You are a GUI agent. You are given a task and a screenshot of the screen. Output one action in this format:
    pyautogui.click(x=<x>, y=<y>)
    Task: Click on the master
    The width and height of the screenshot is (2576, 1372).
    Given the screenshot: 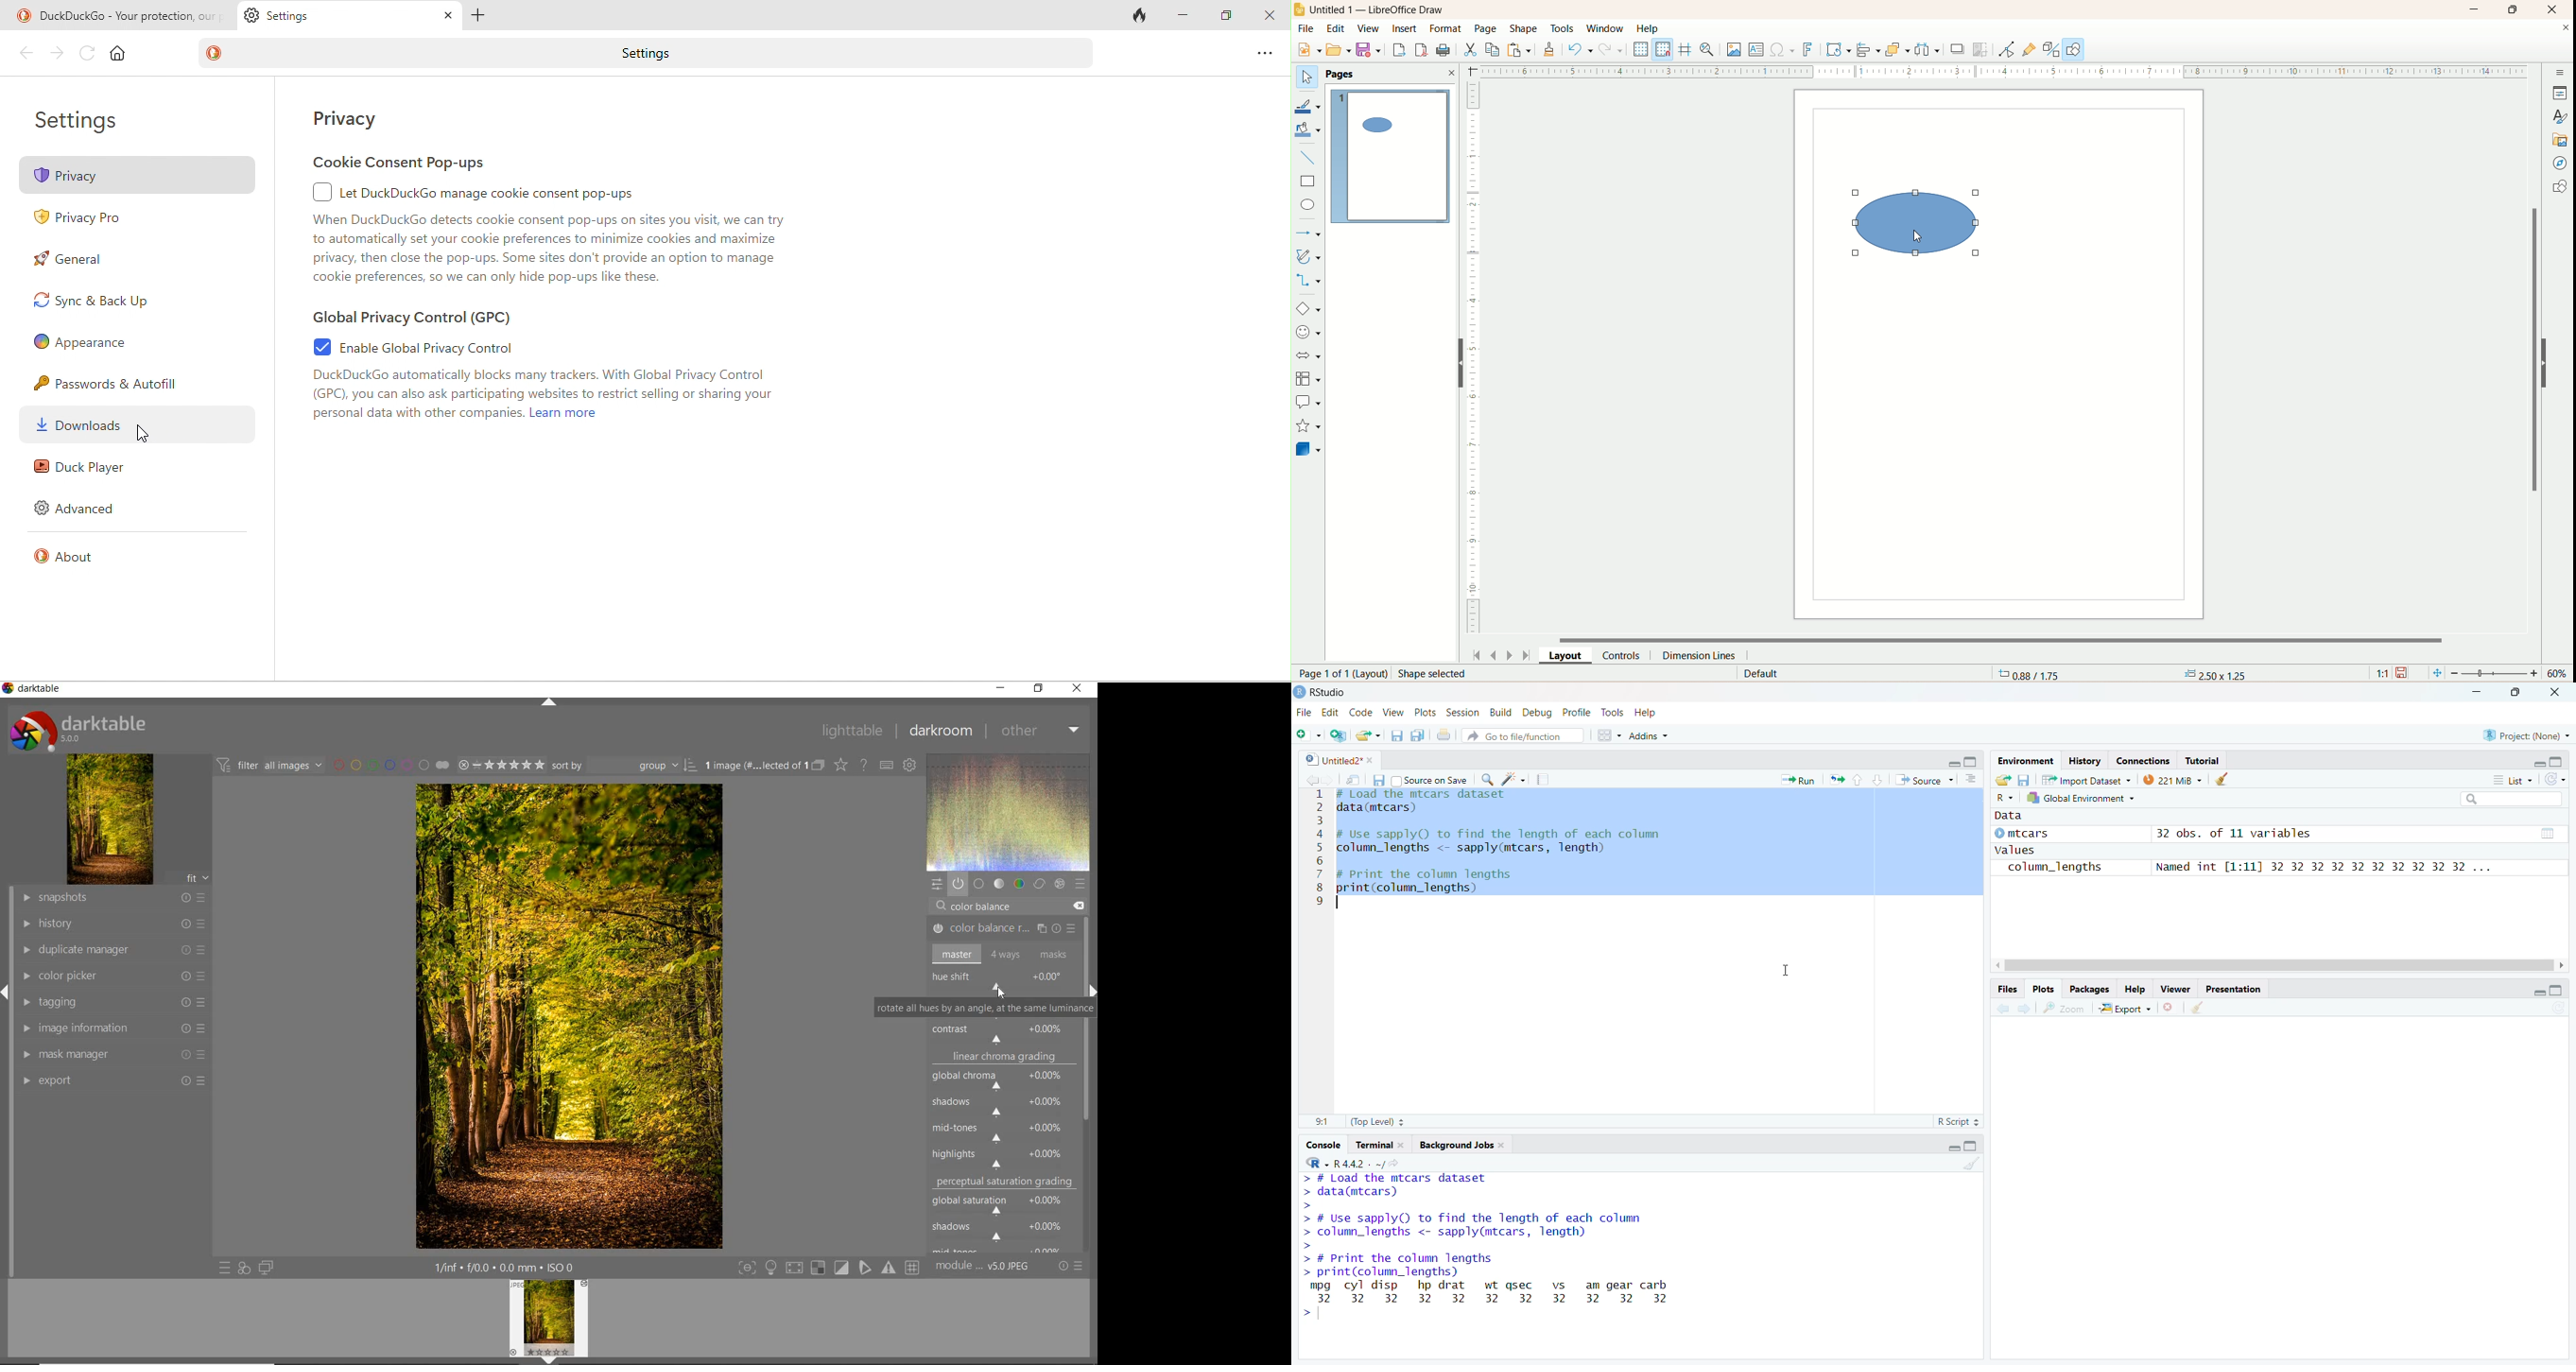 What is the action you would take?
    pyautogui.click(x=1002, y=954)
    